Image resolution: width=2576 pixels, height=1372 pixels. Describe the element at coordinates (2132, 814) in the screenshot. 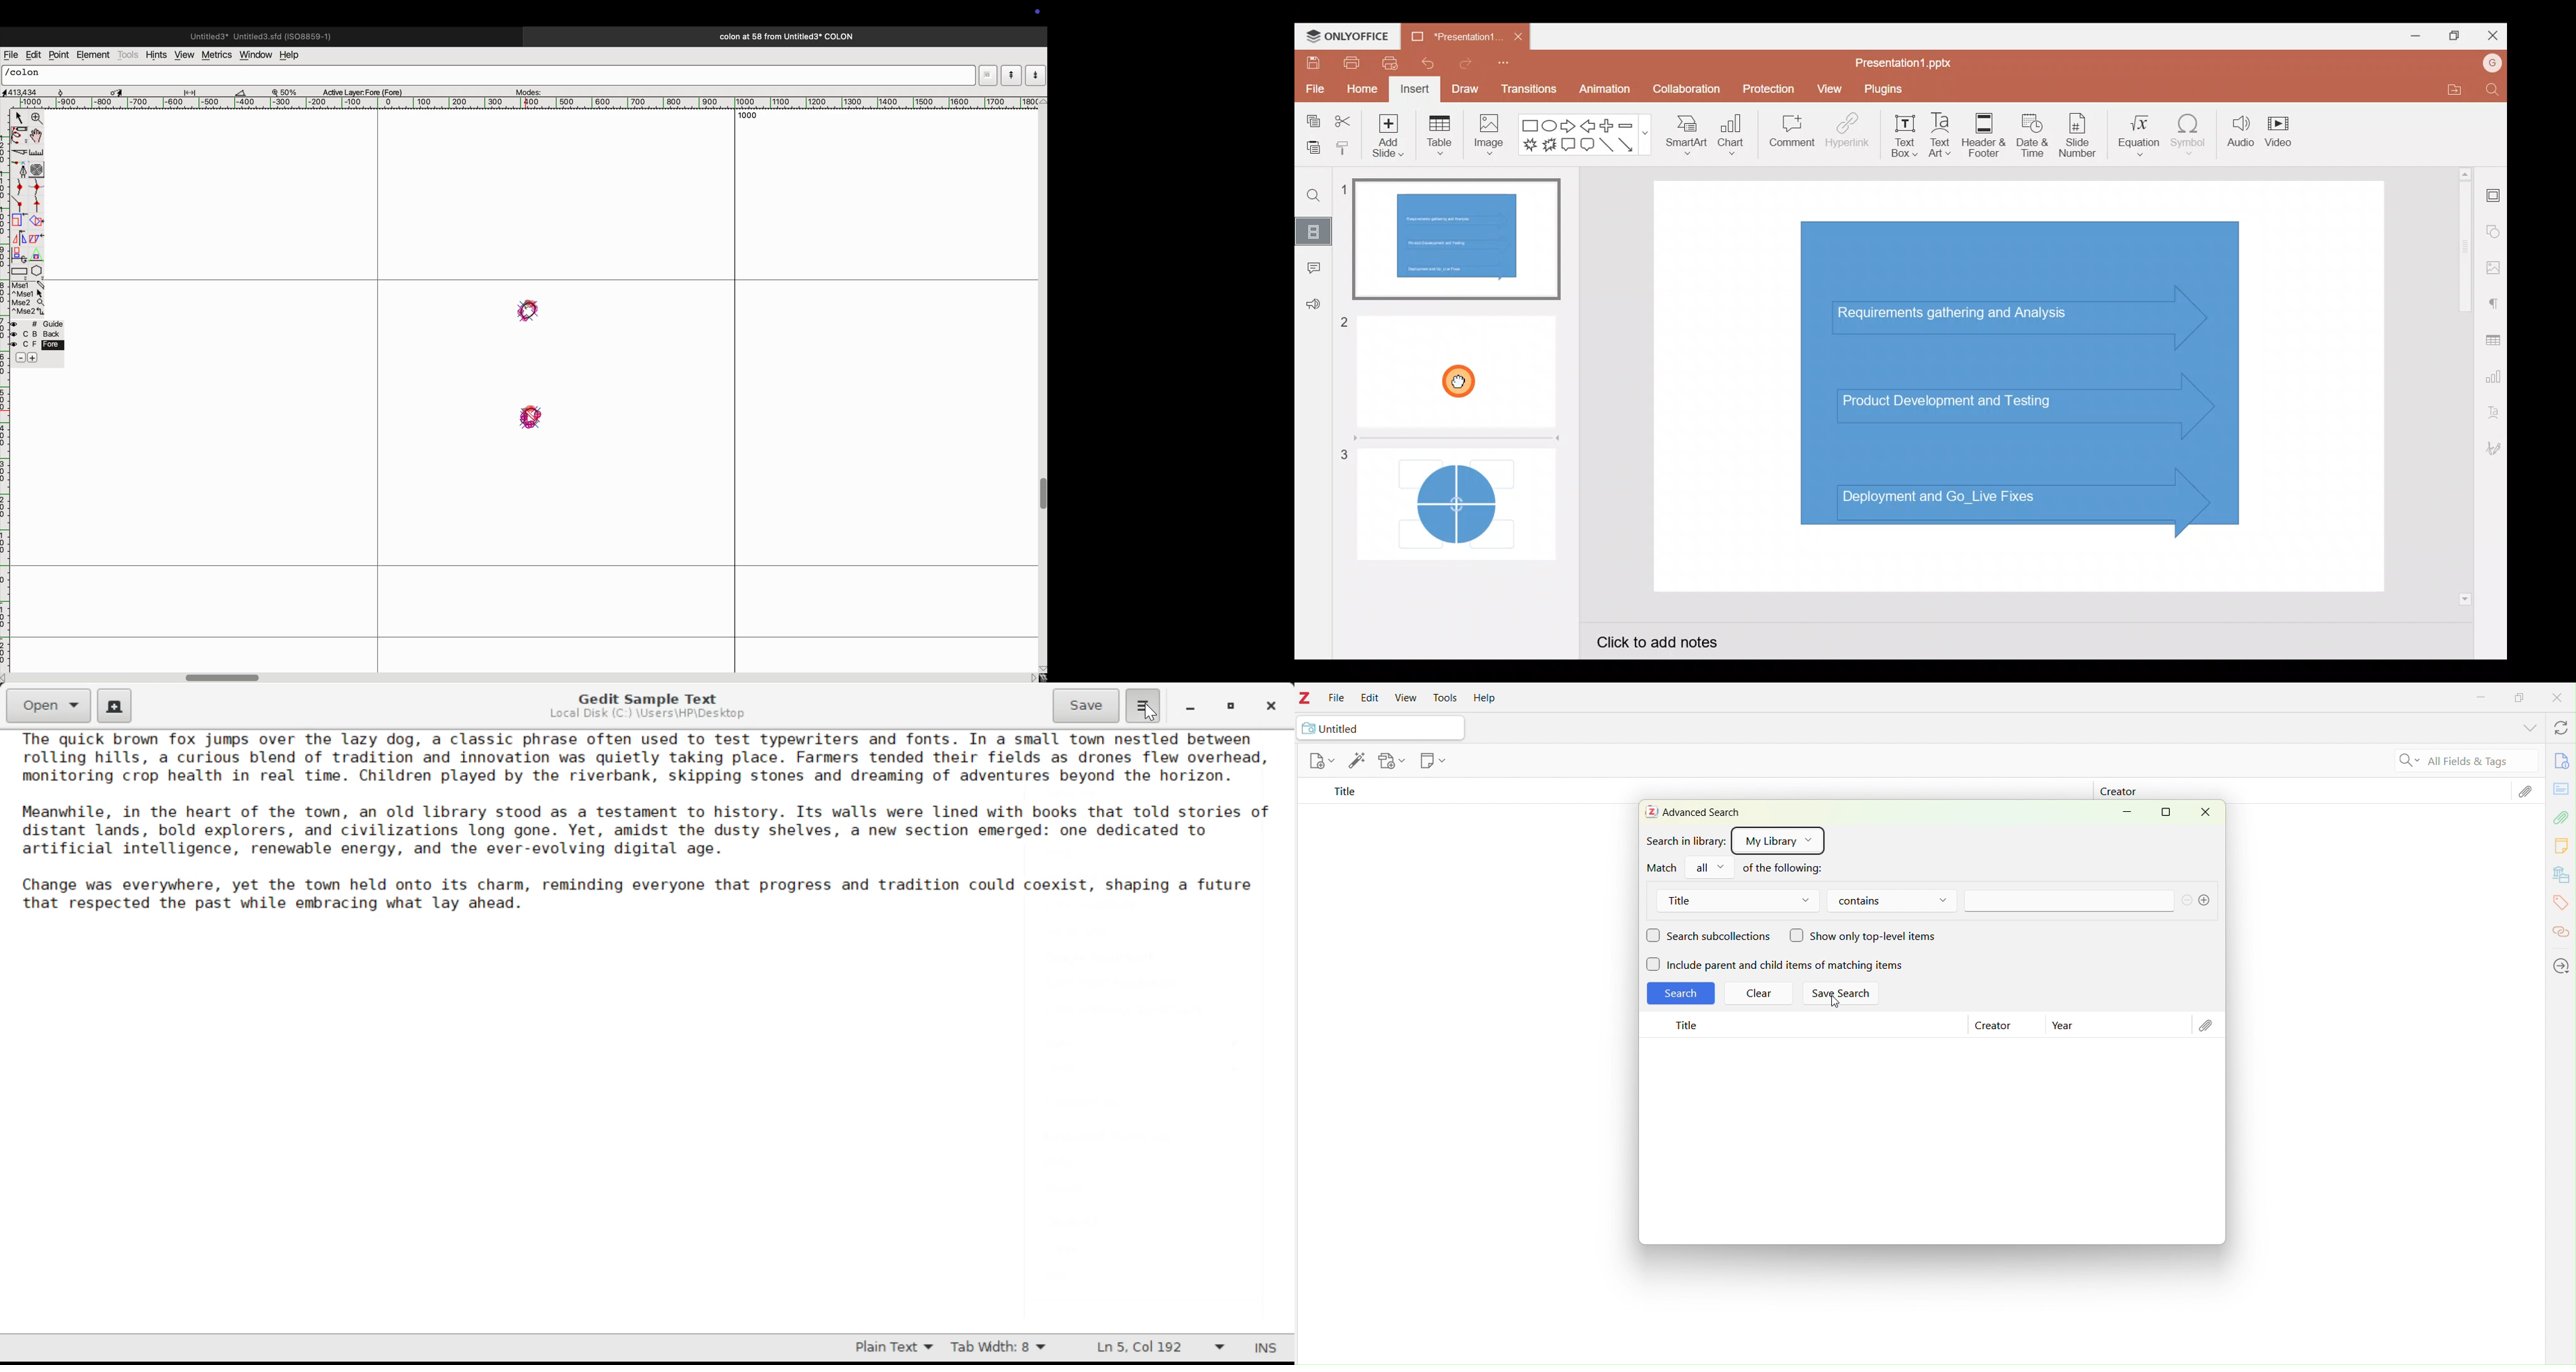

I see `Minimize` at that location.